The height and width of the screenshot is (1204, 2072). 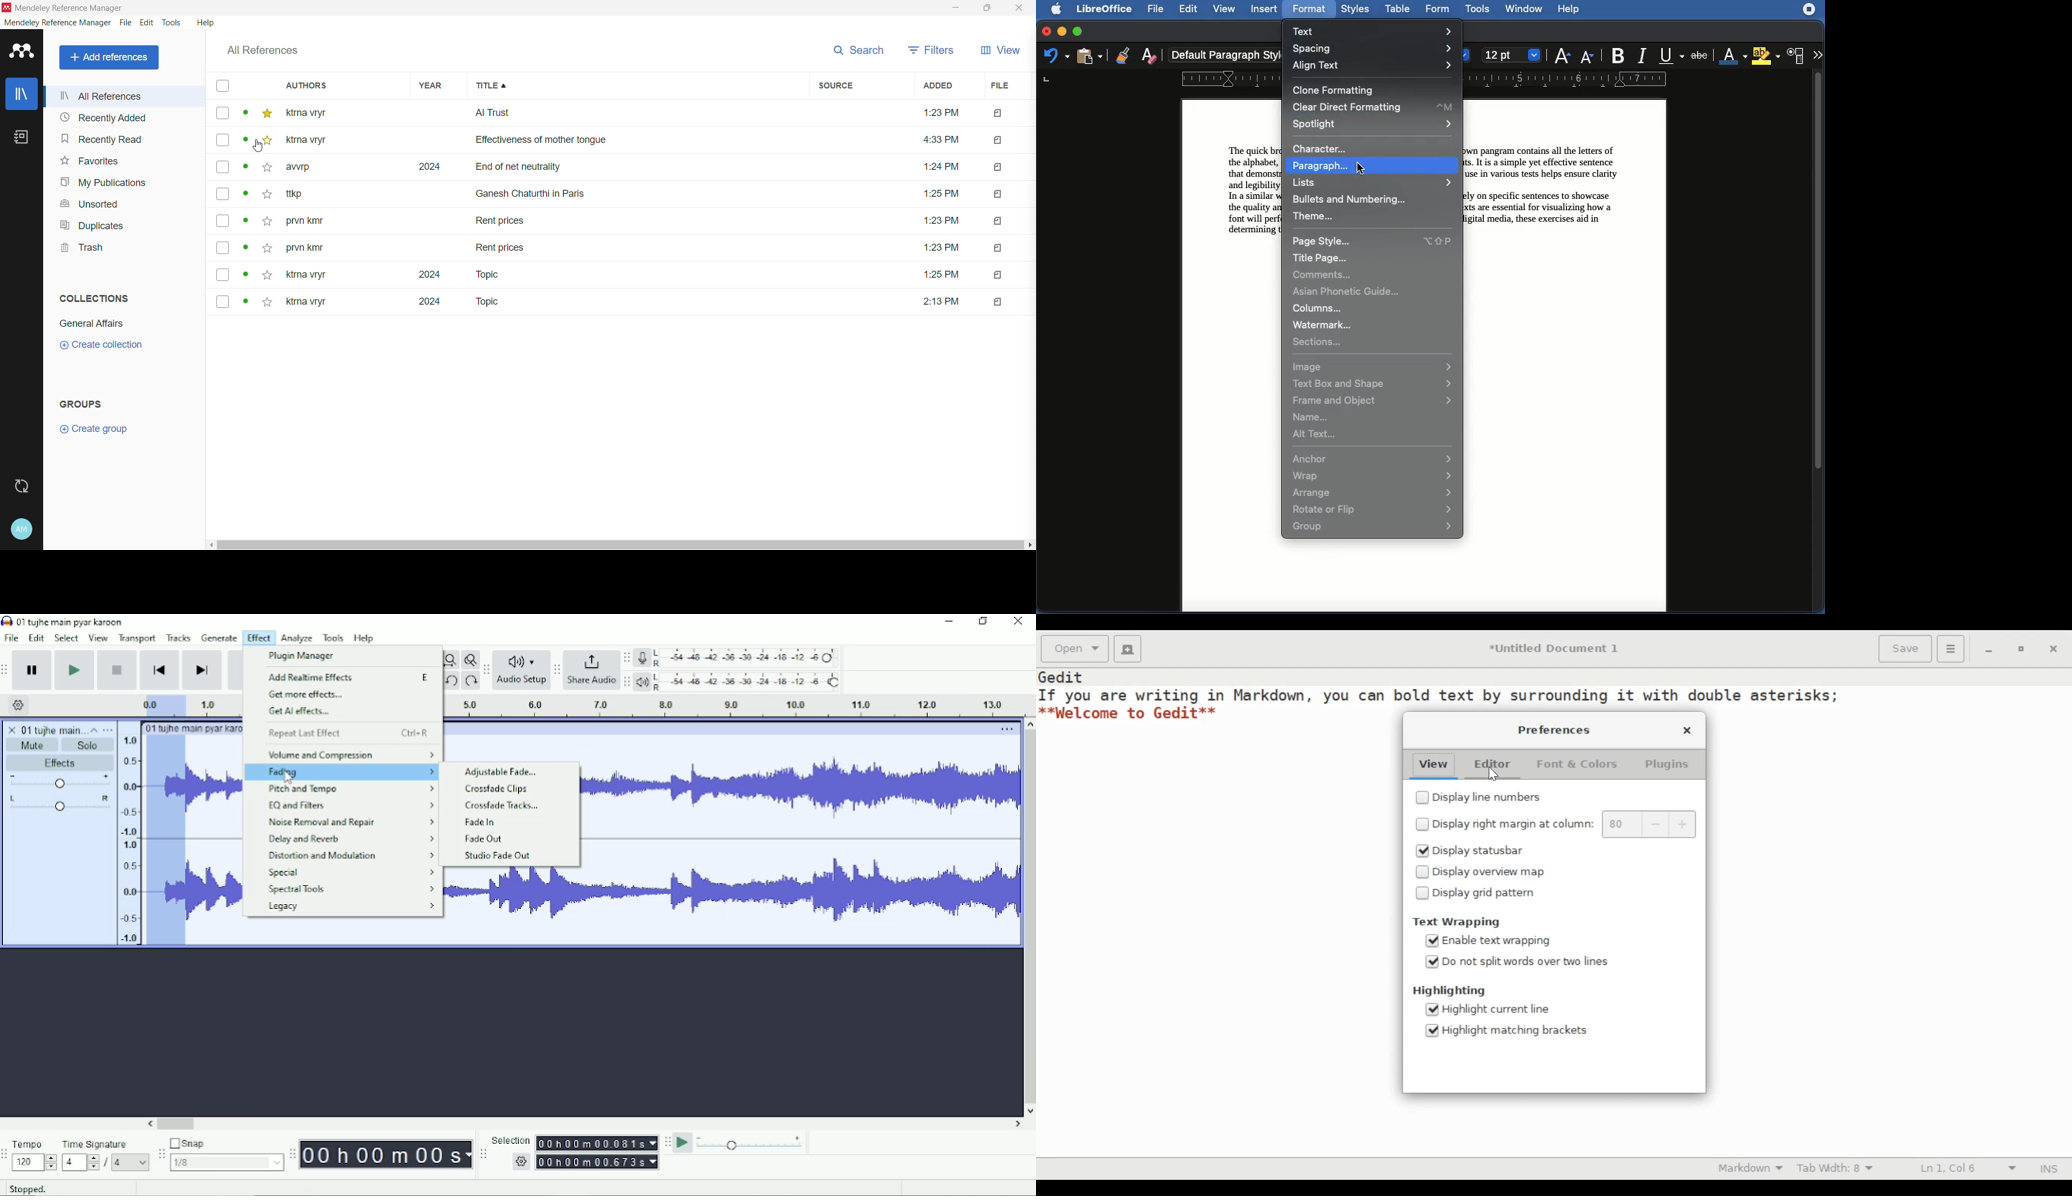 I want to click on Theme, so click(x=1319, y=216).